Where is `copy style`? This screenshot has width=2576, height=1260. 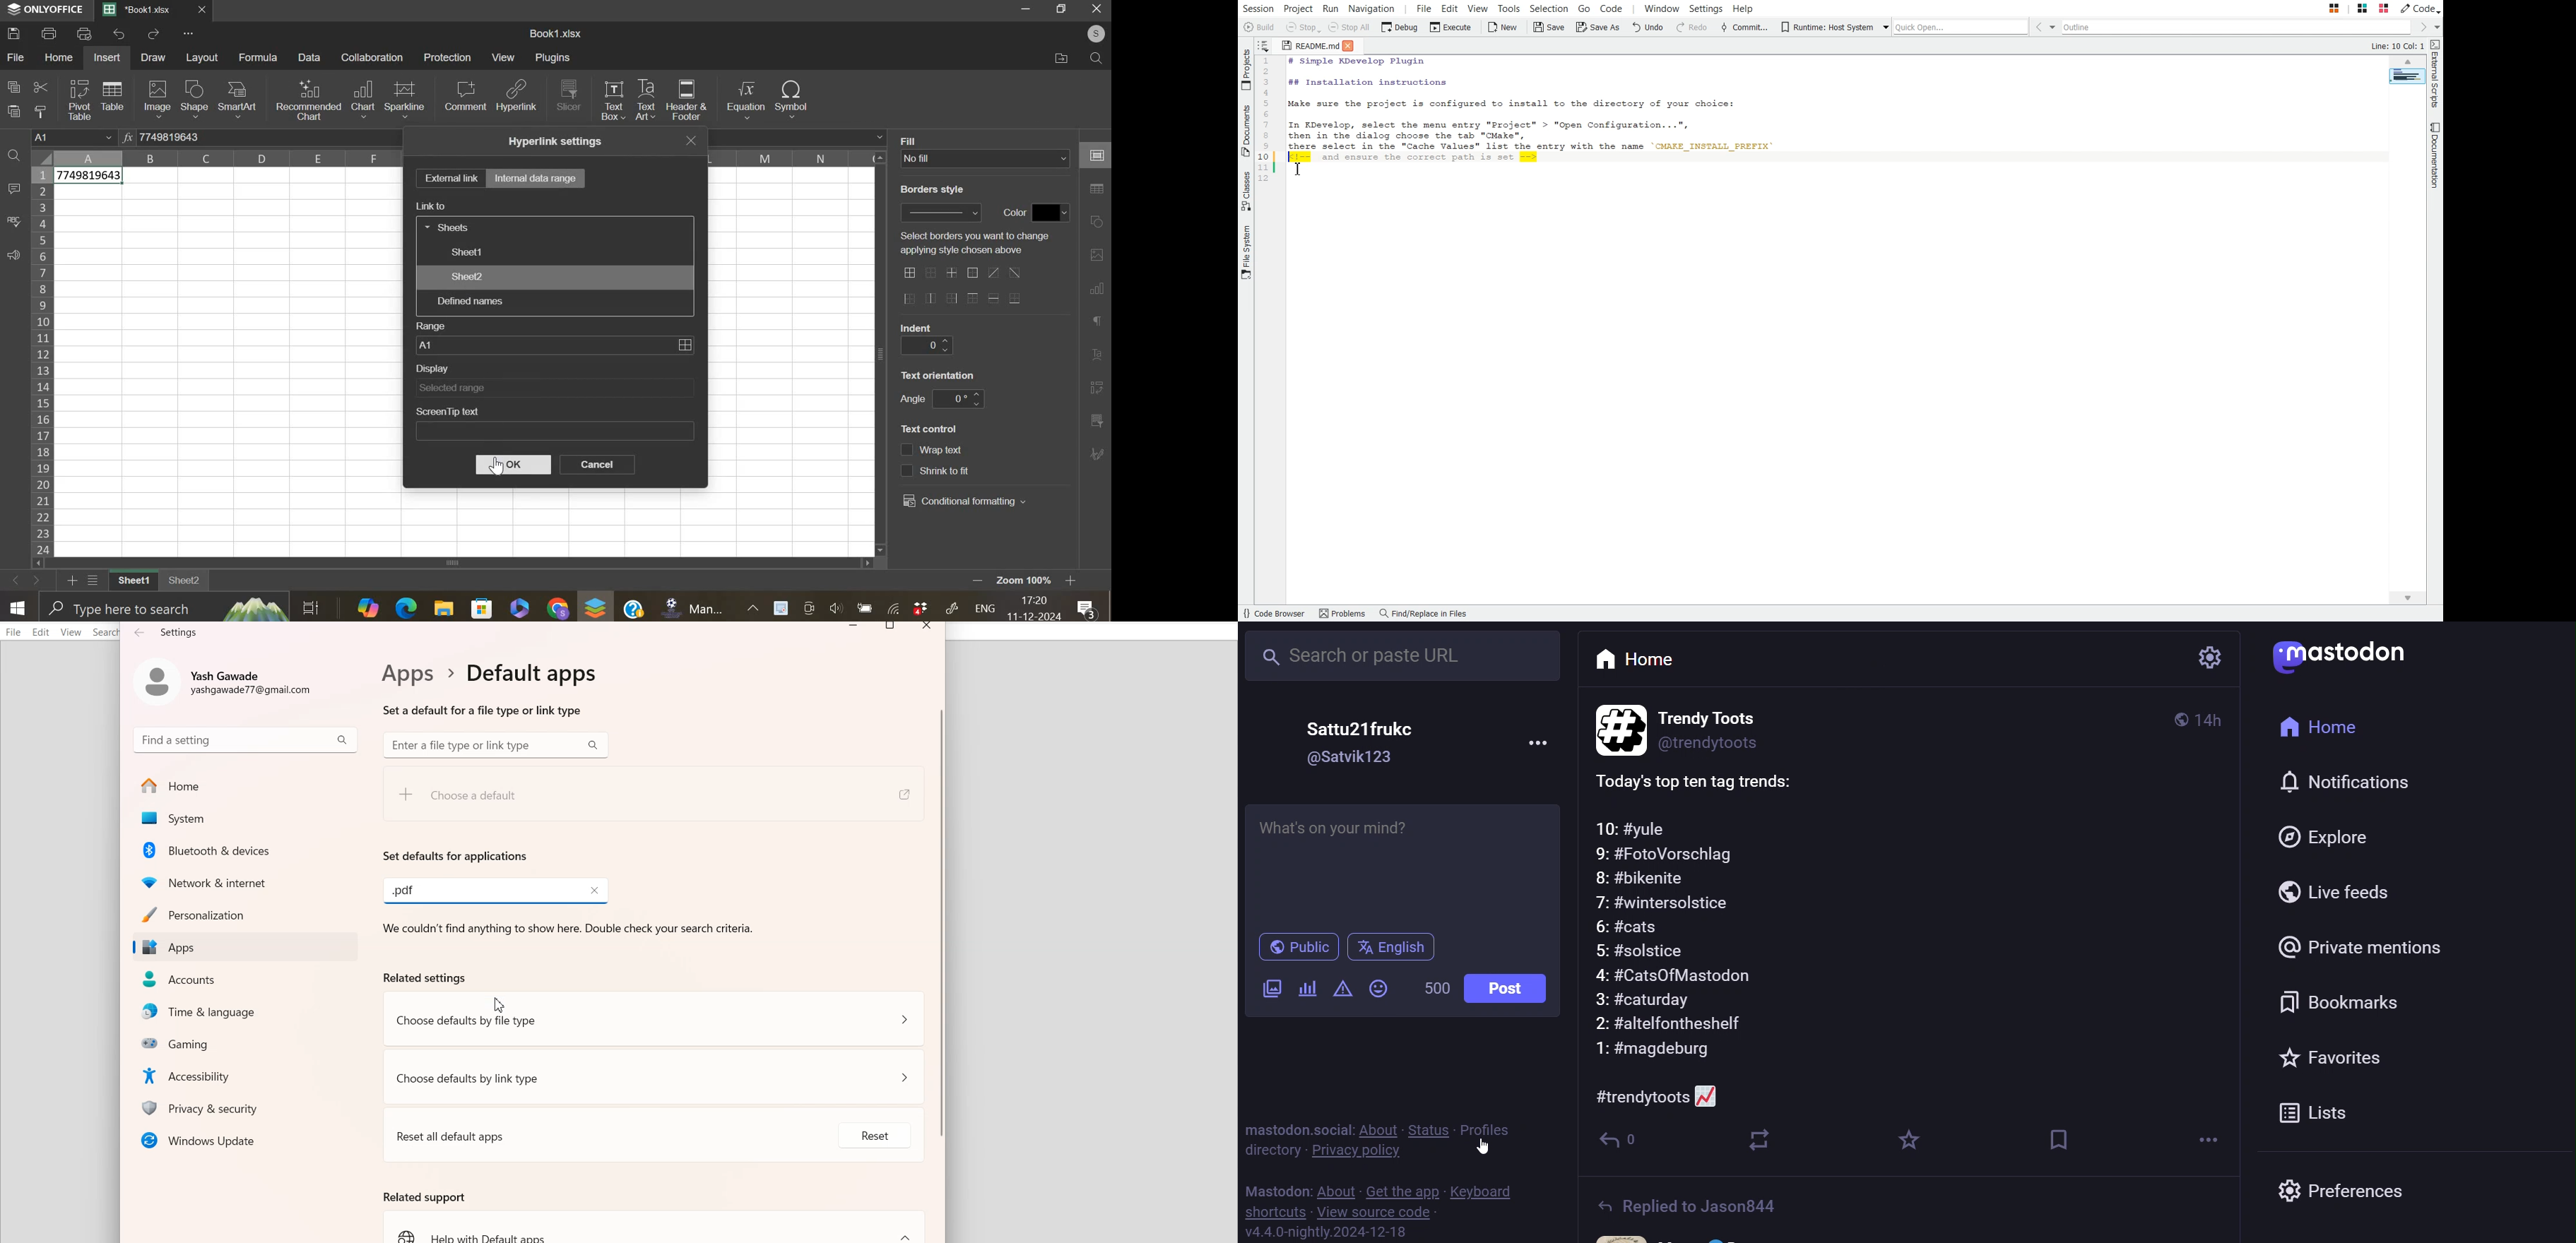
copy style is located at coordinates (40, 111).